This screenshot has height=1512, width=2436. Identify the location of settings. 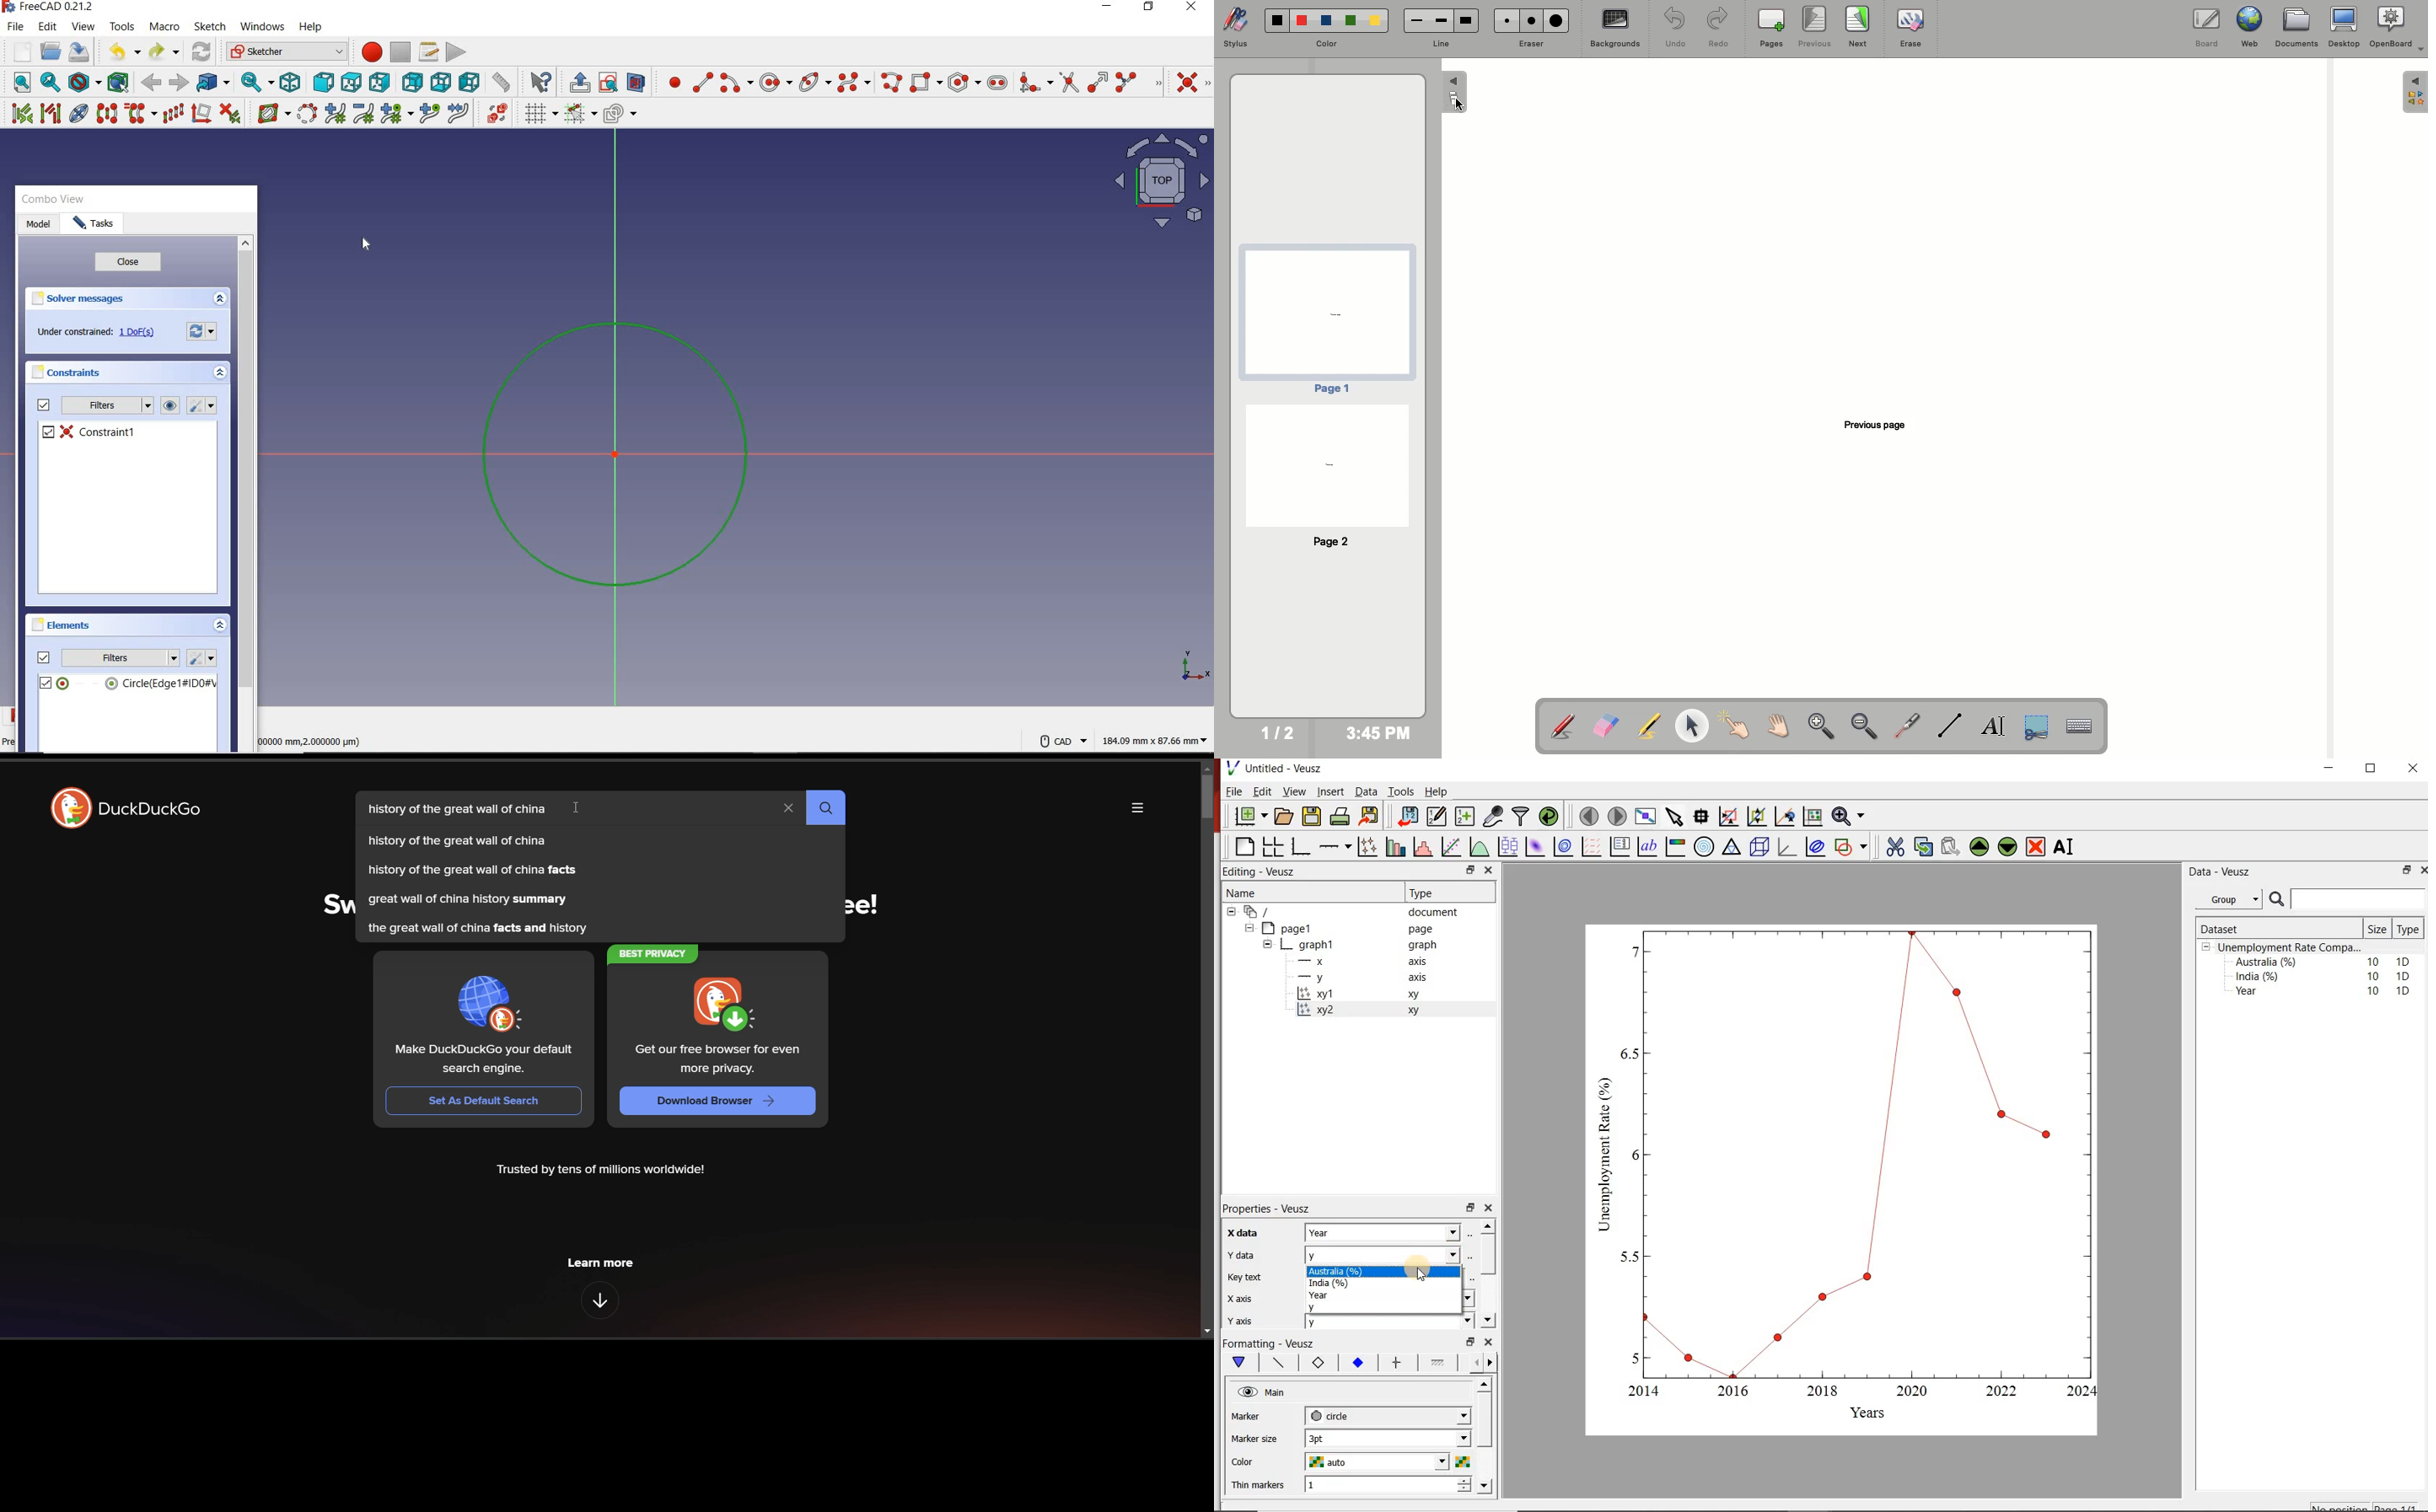
(205, 407).